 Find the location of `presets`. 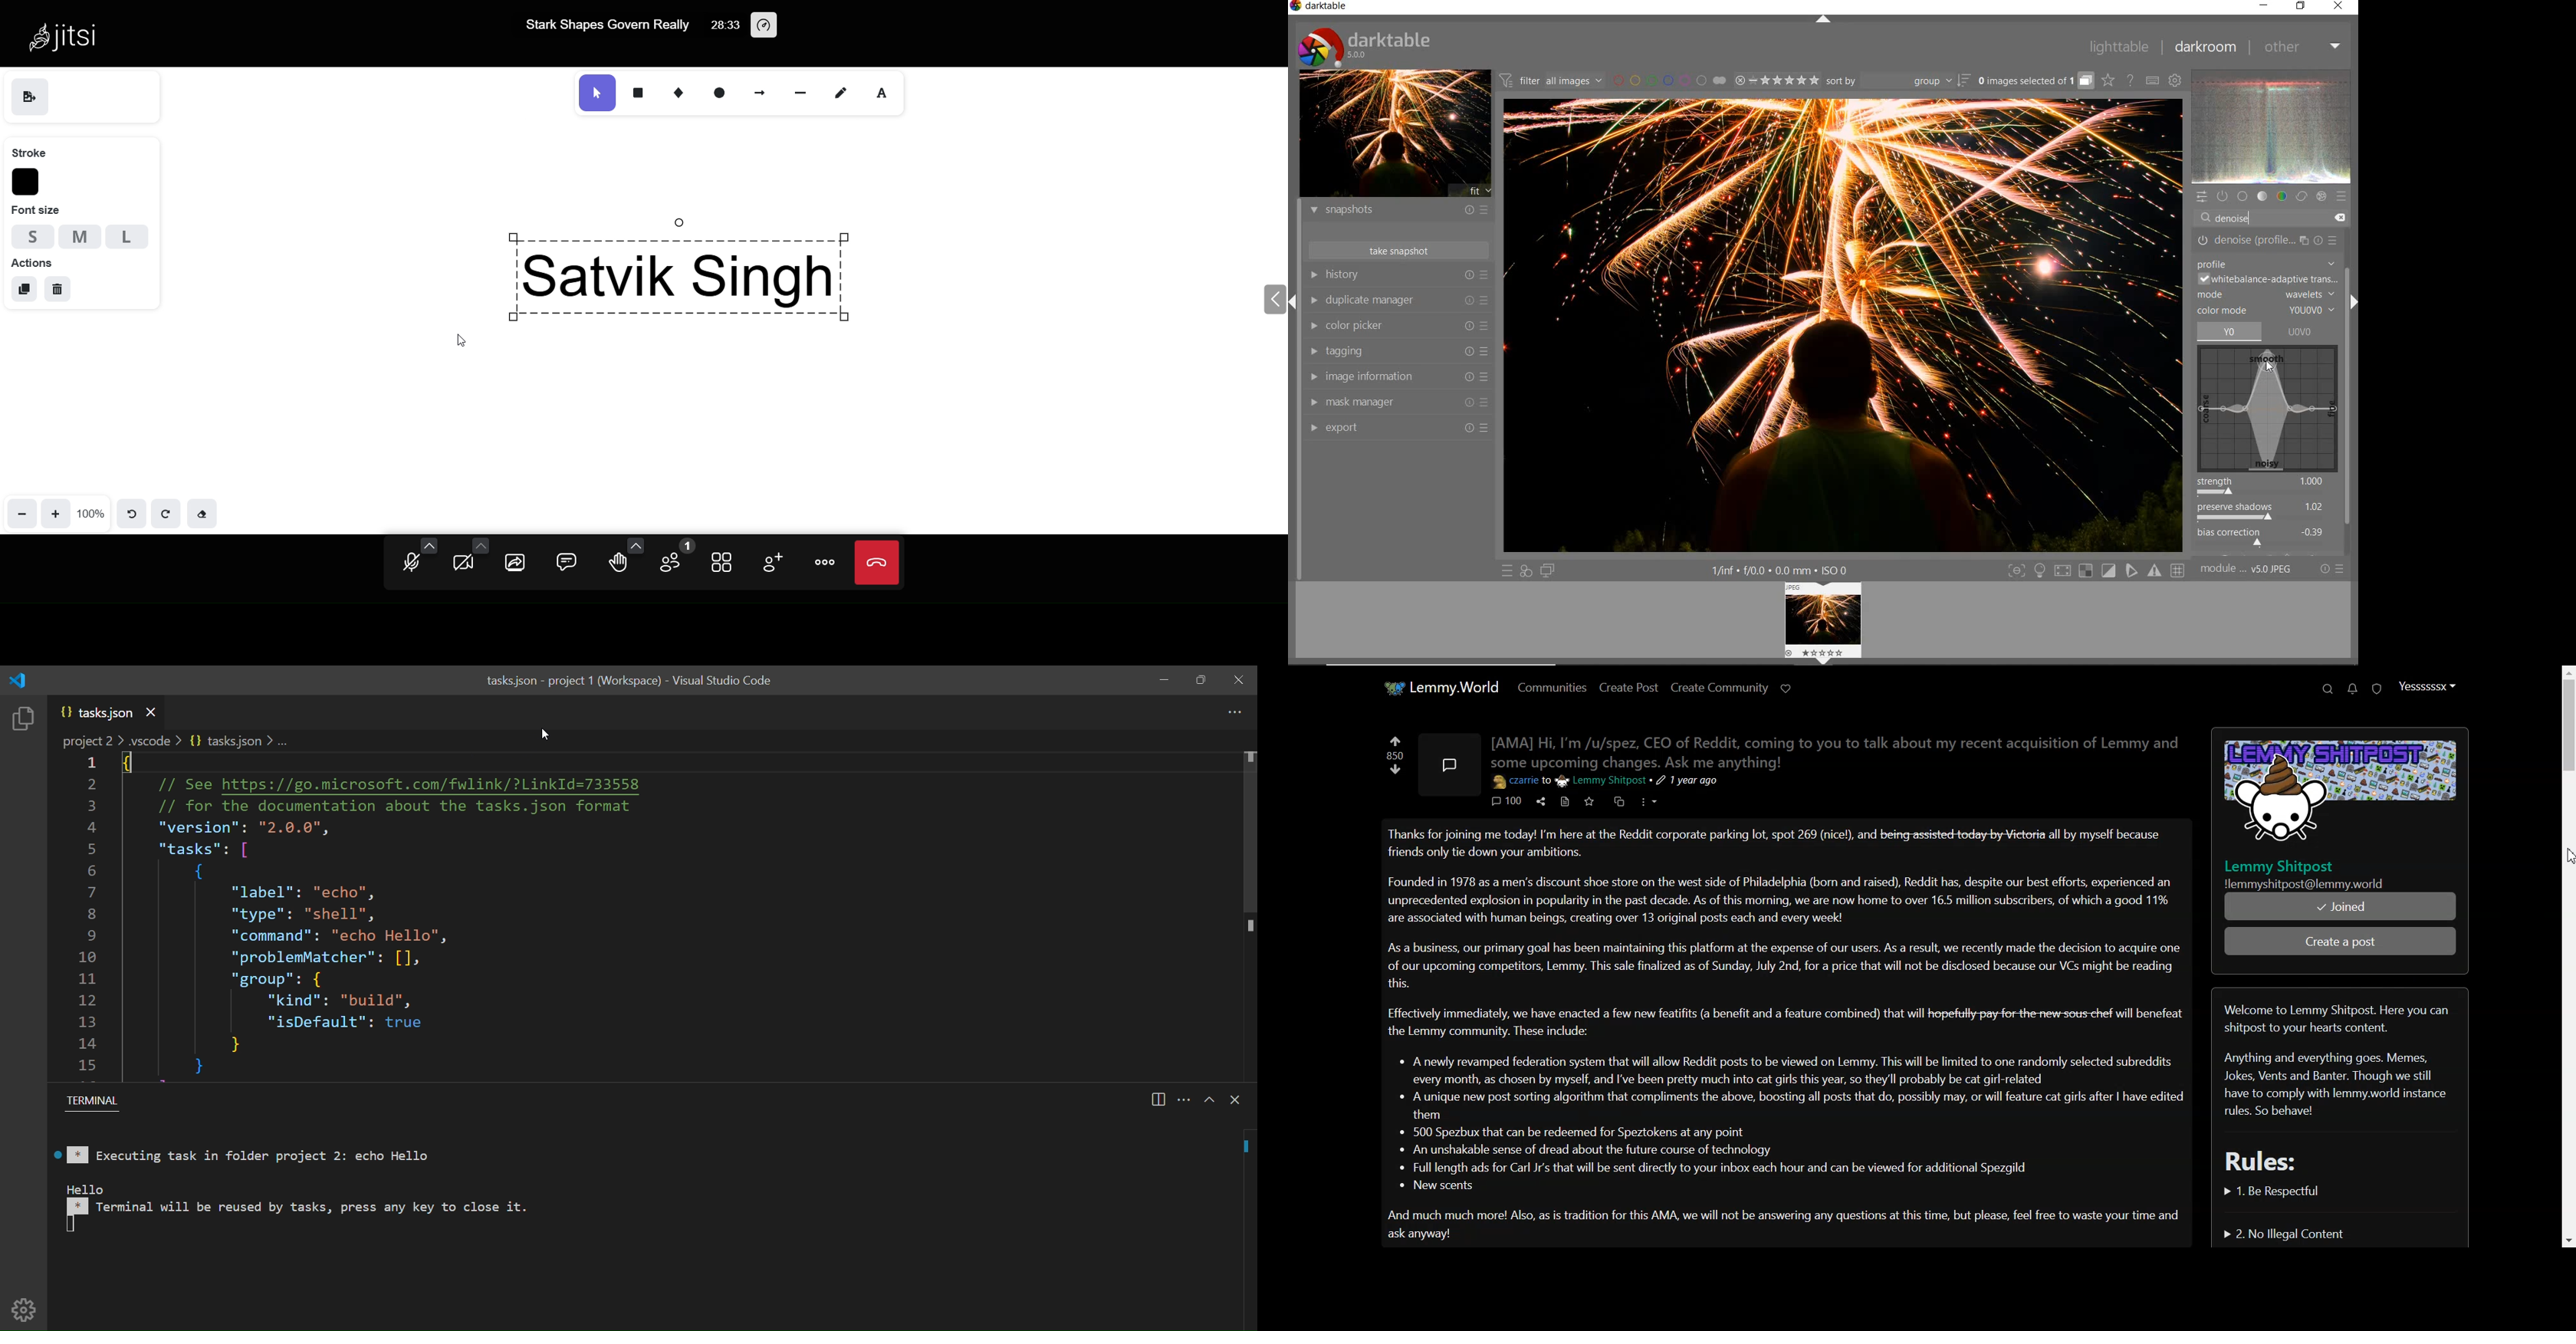

presets is located at coordinates (2343, 197).